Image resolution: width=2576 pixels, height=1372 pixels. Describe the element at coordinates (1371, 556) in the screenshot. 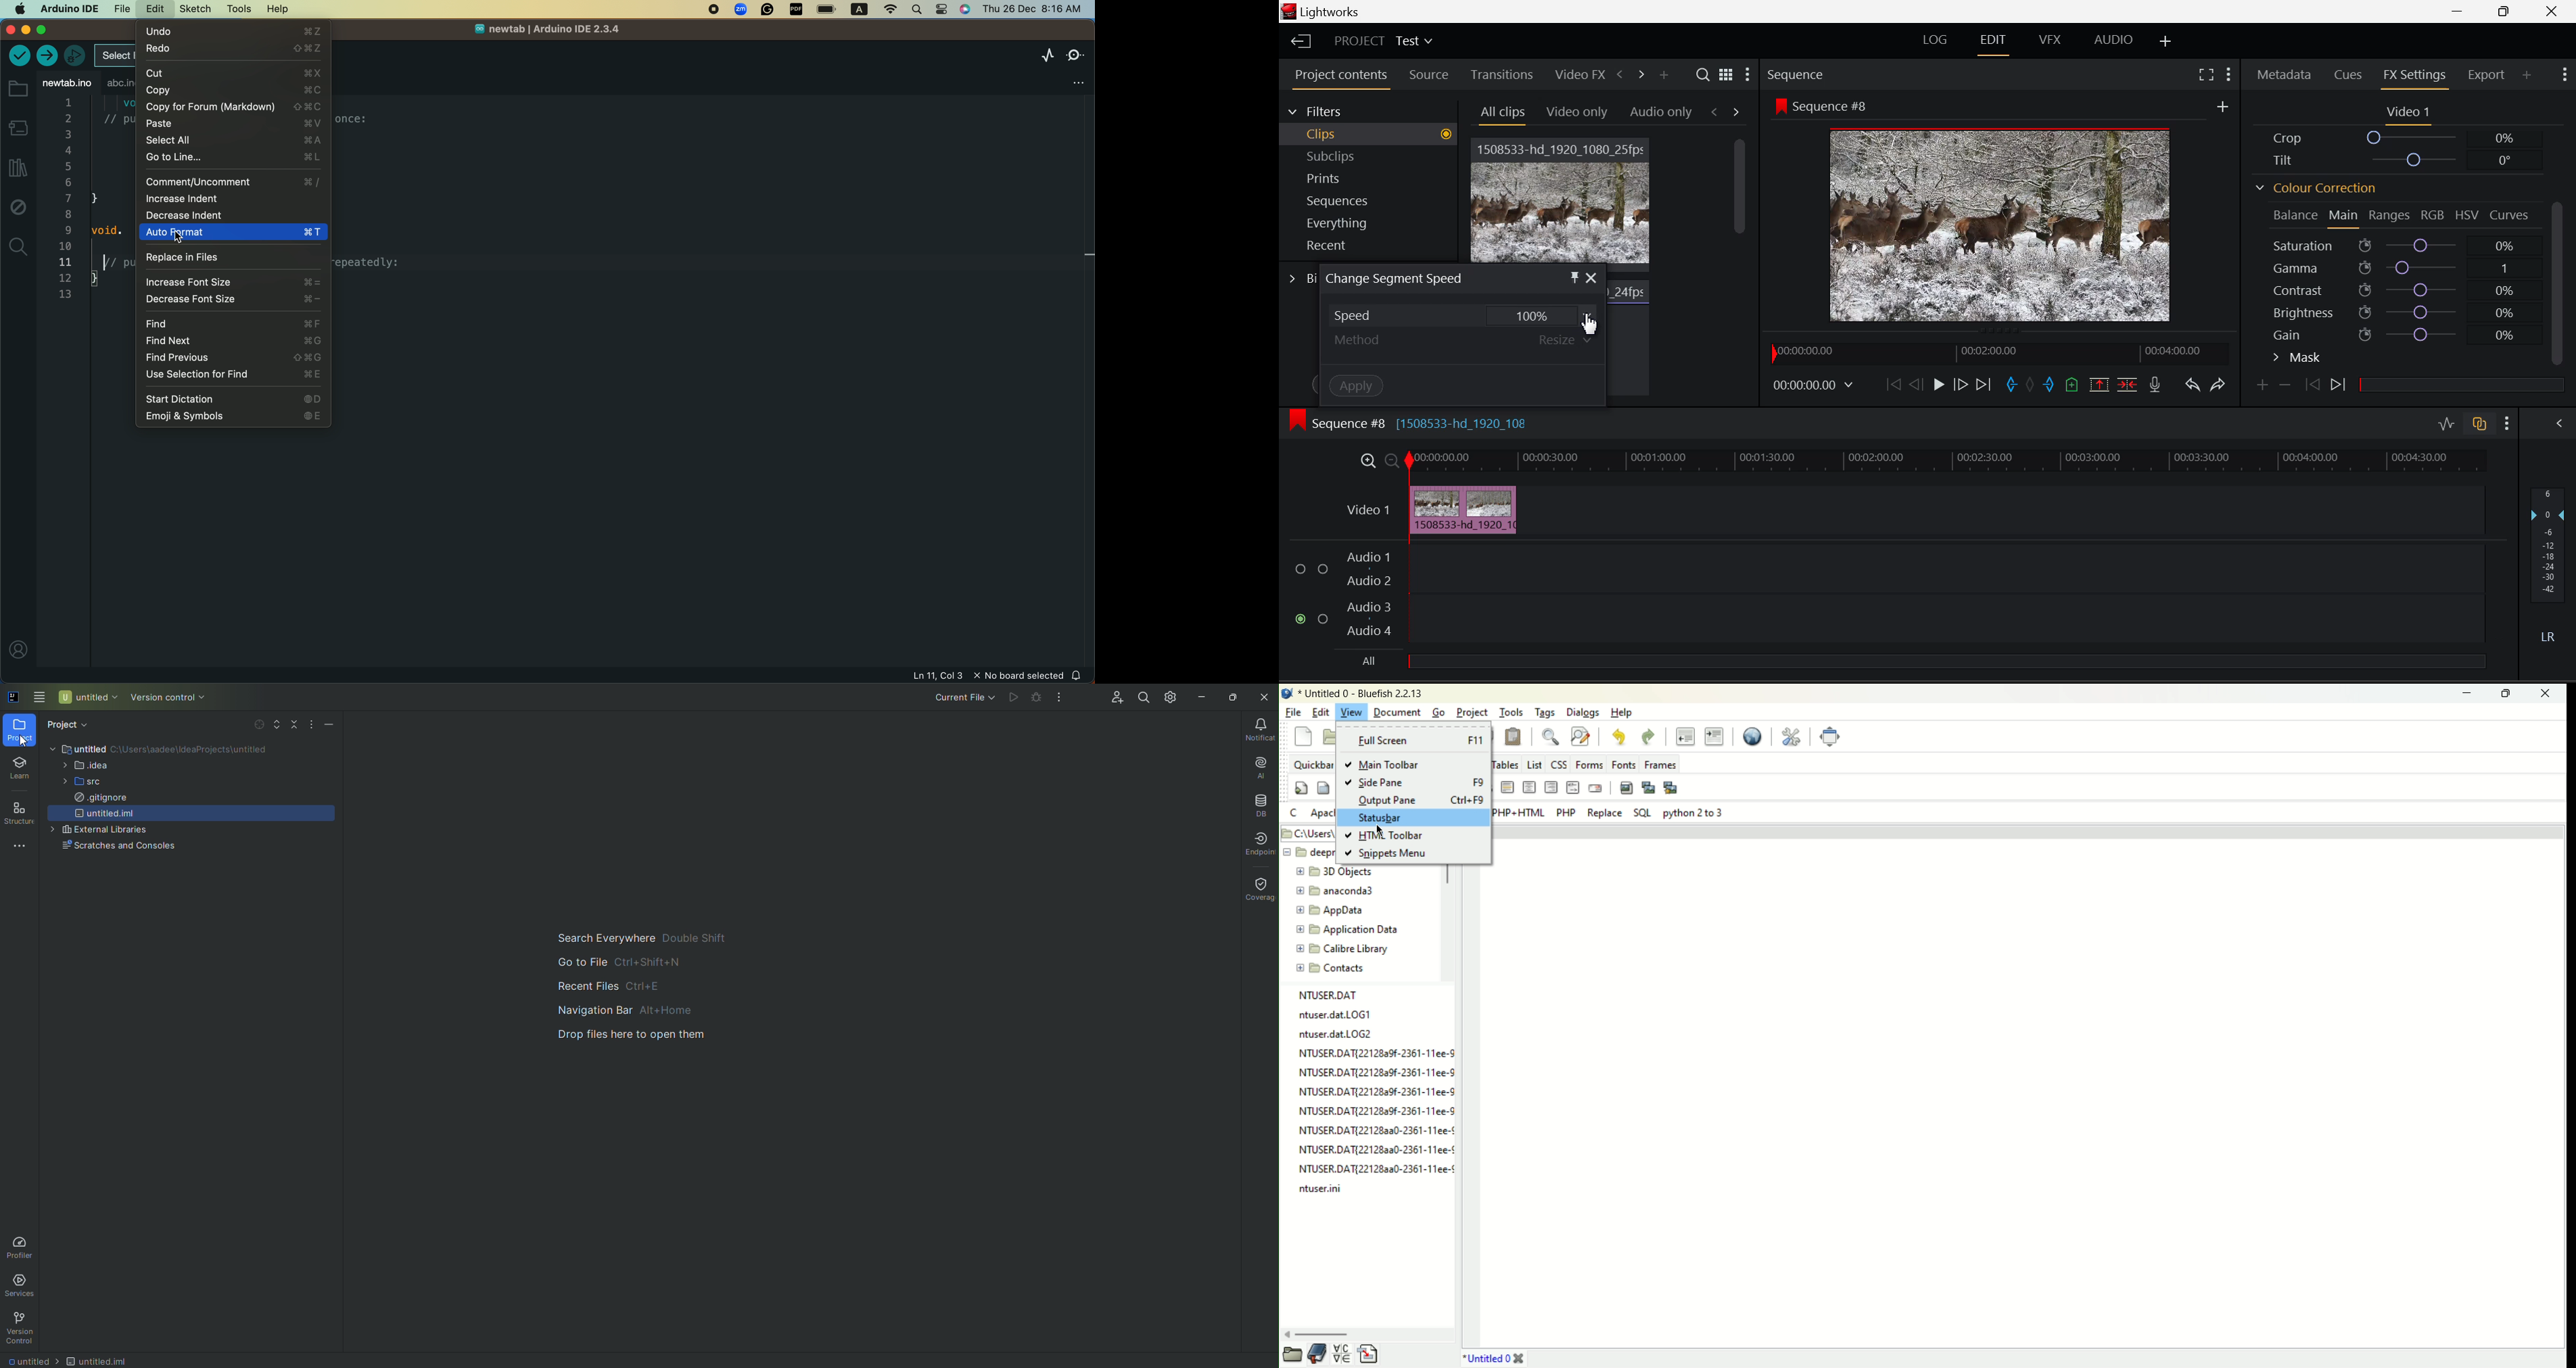

I see `Audio 1` at that location.